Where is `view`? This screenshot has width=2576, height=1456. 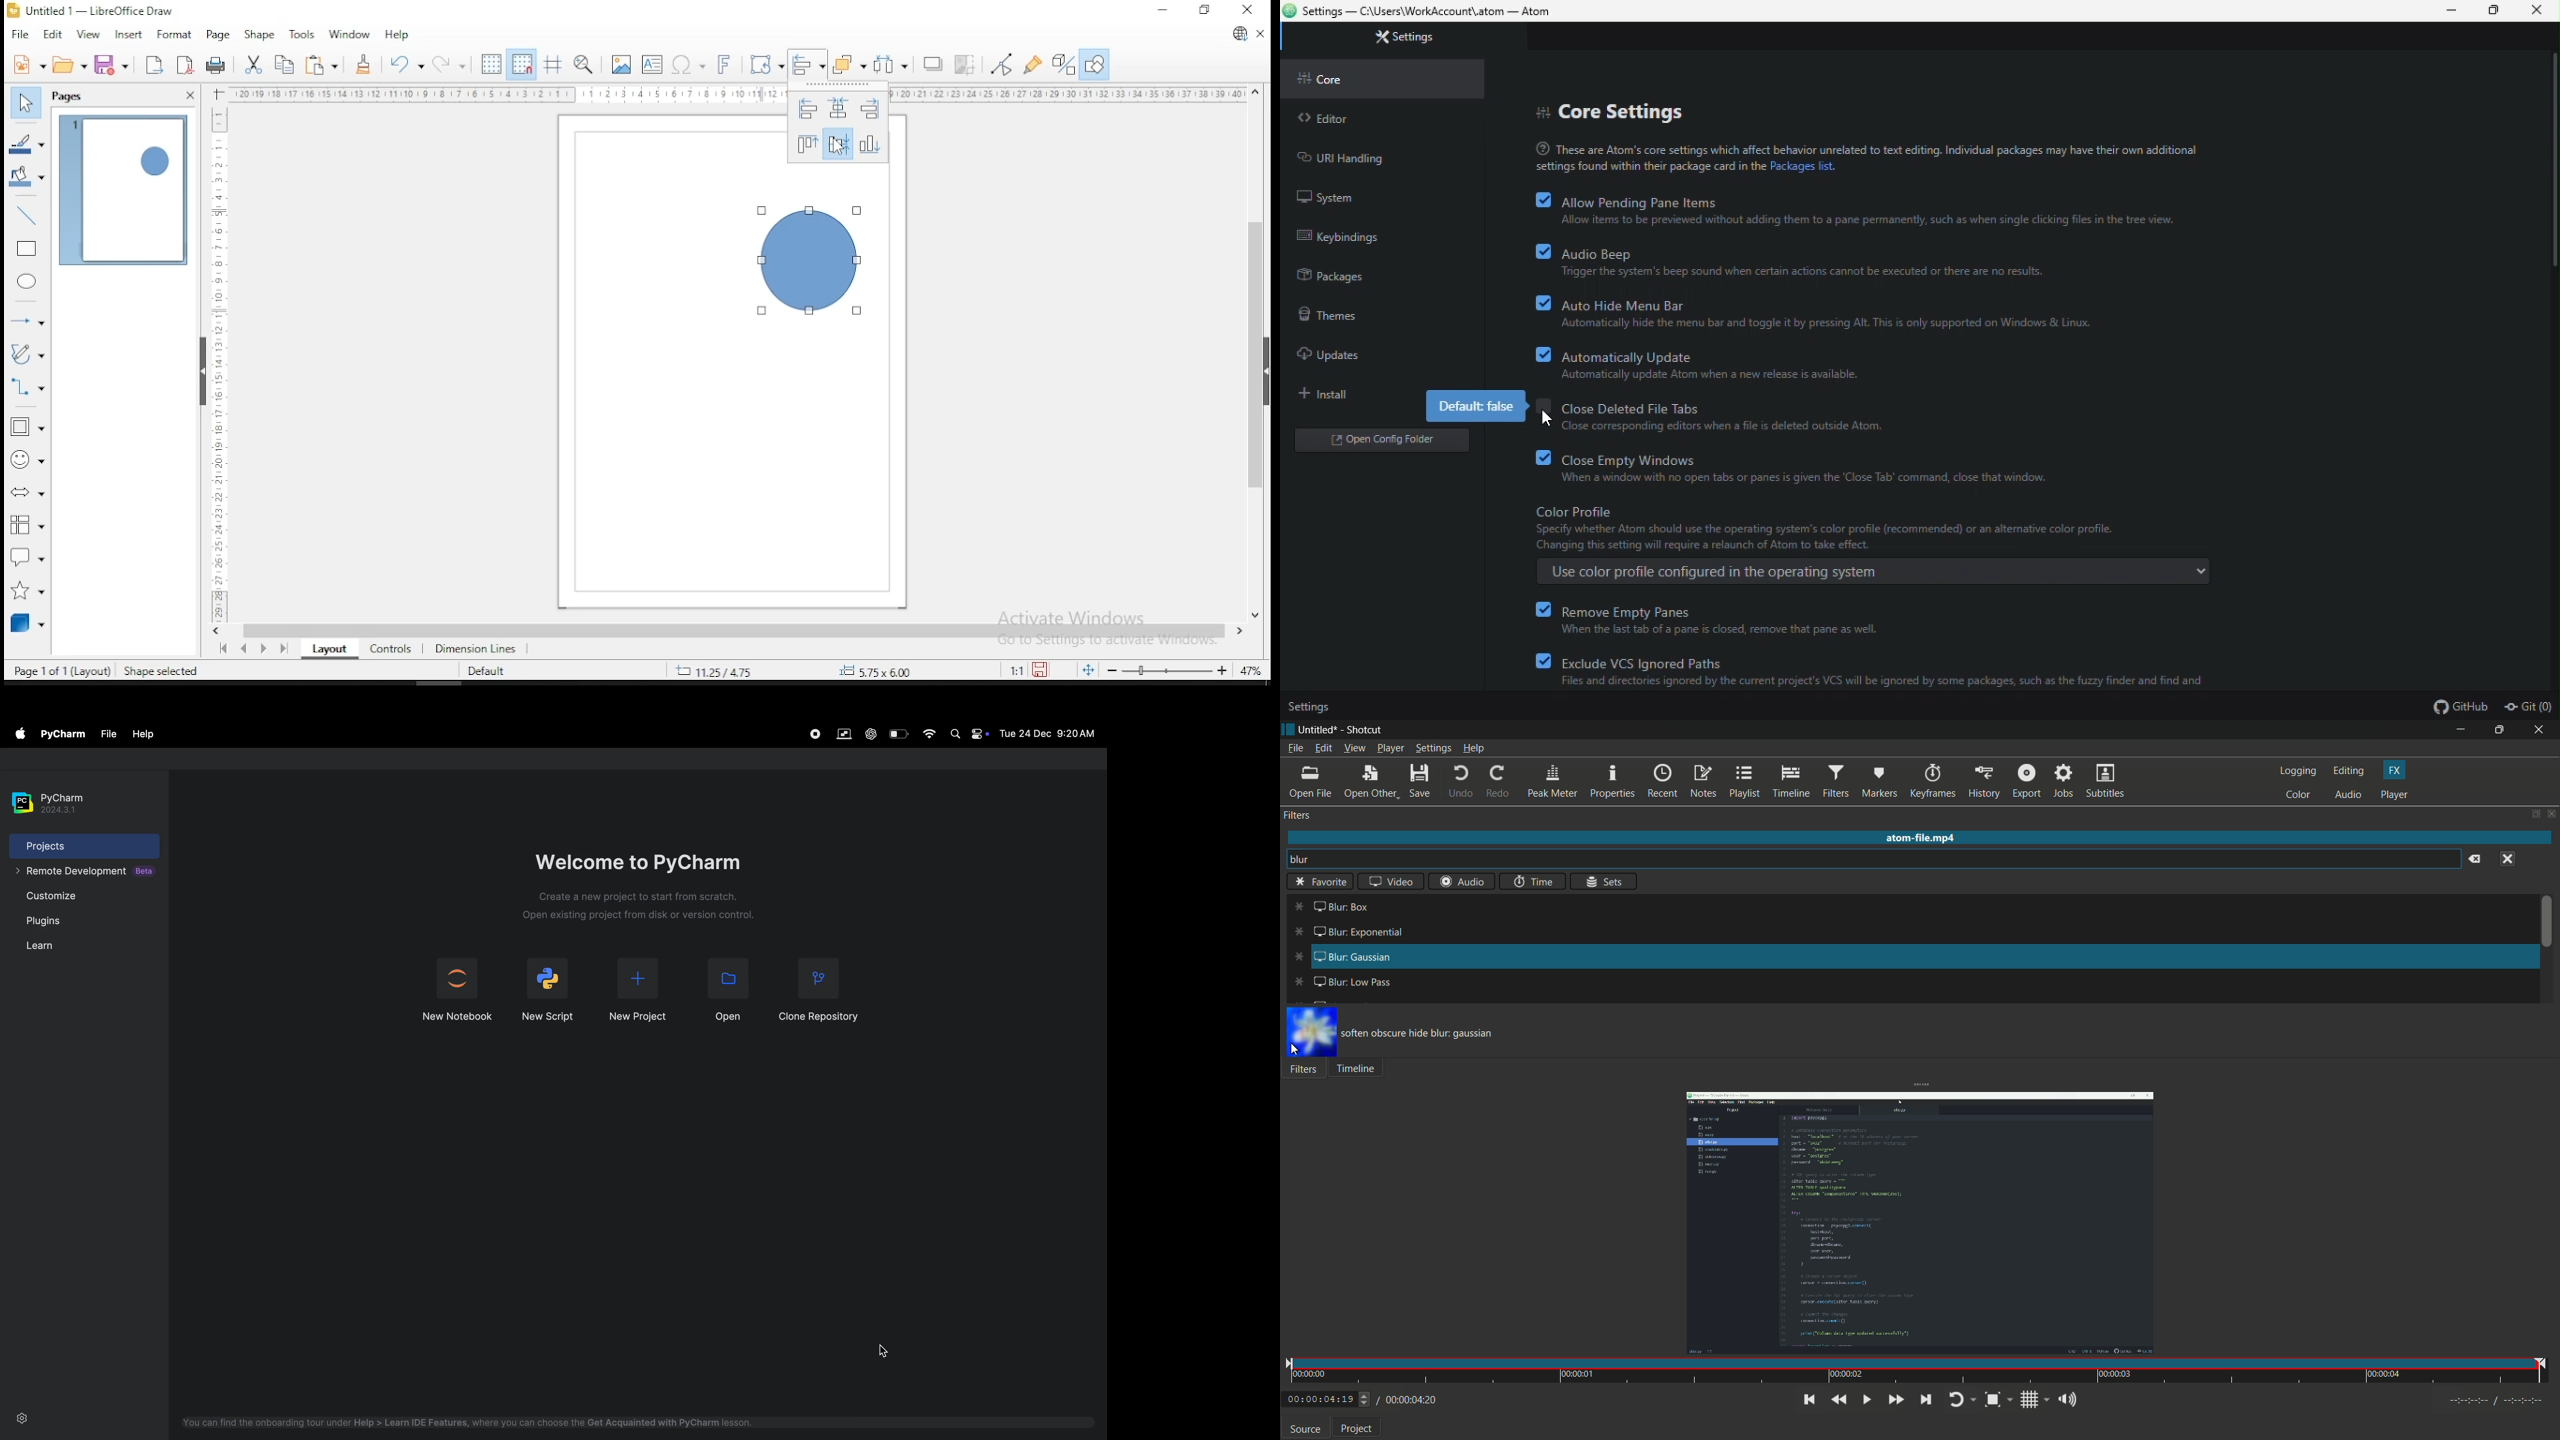
view is located at coordinates (88, 35).